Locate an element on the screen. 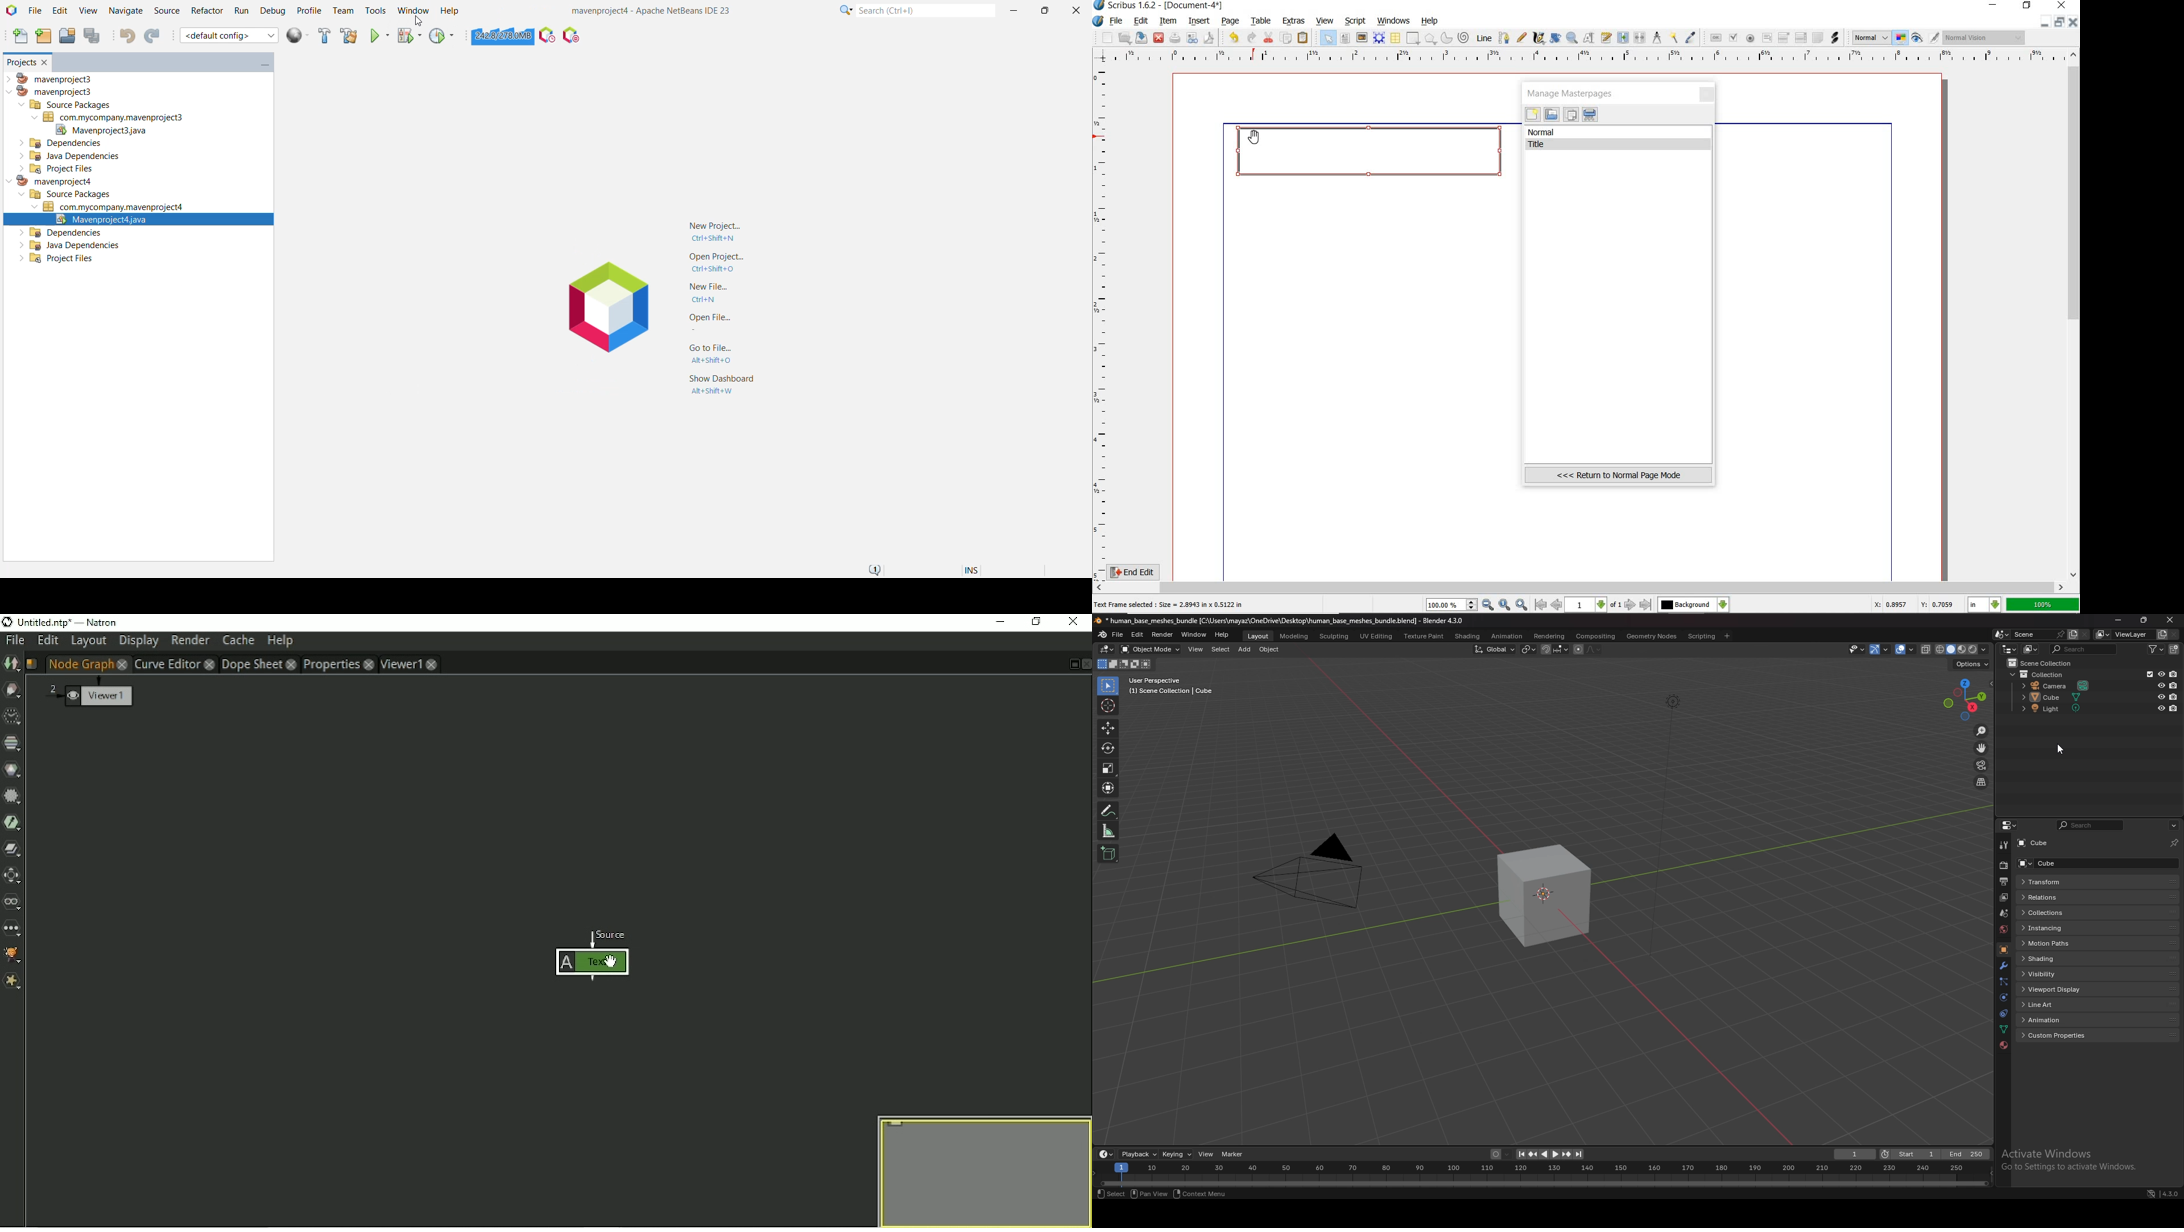  playback is located at coordinates (1139, 1155).